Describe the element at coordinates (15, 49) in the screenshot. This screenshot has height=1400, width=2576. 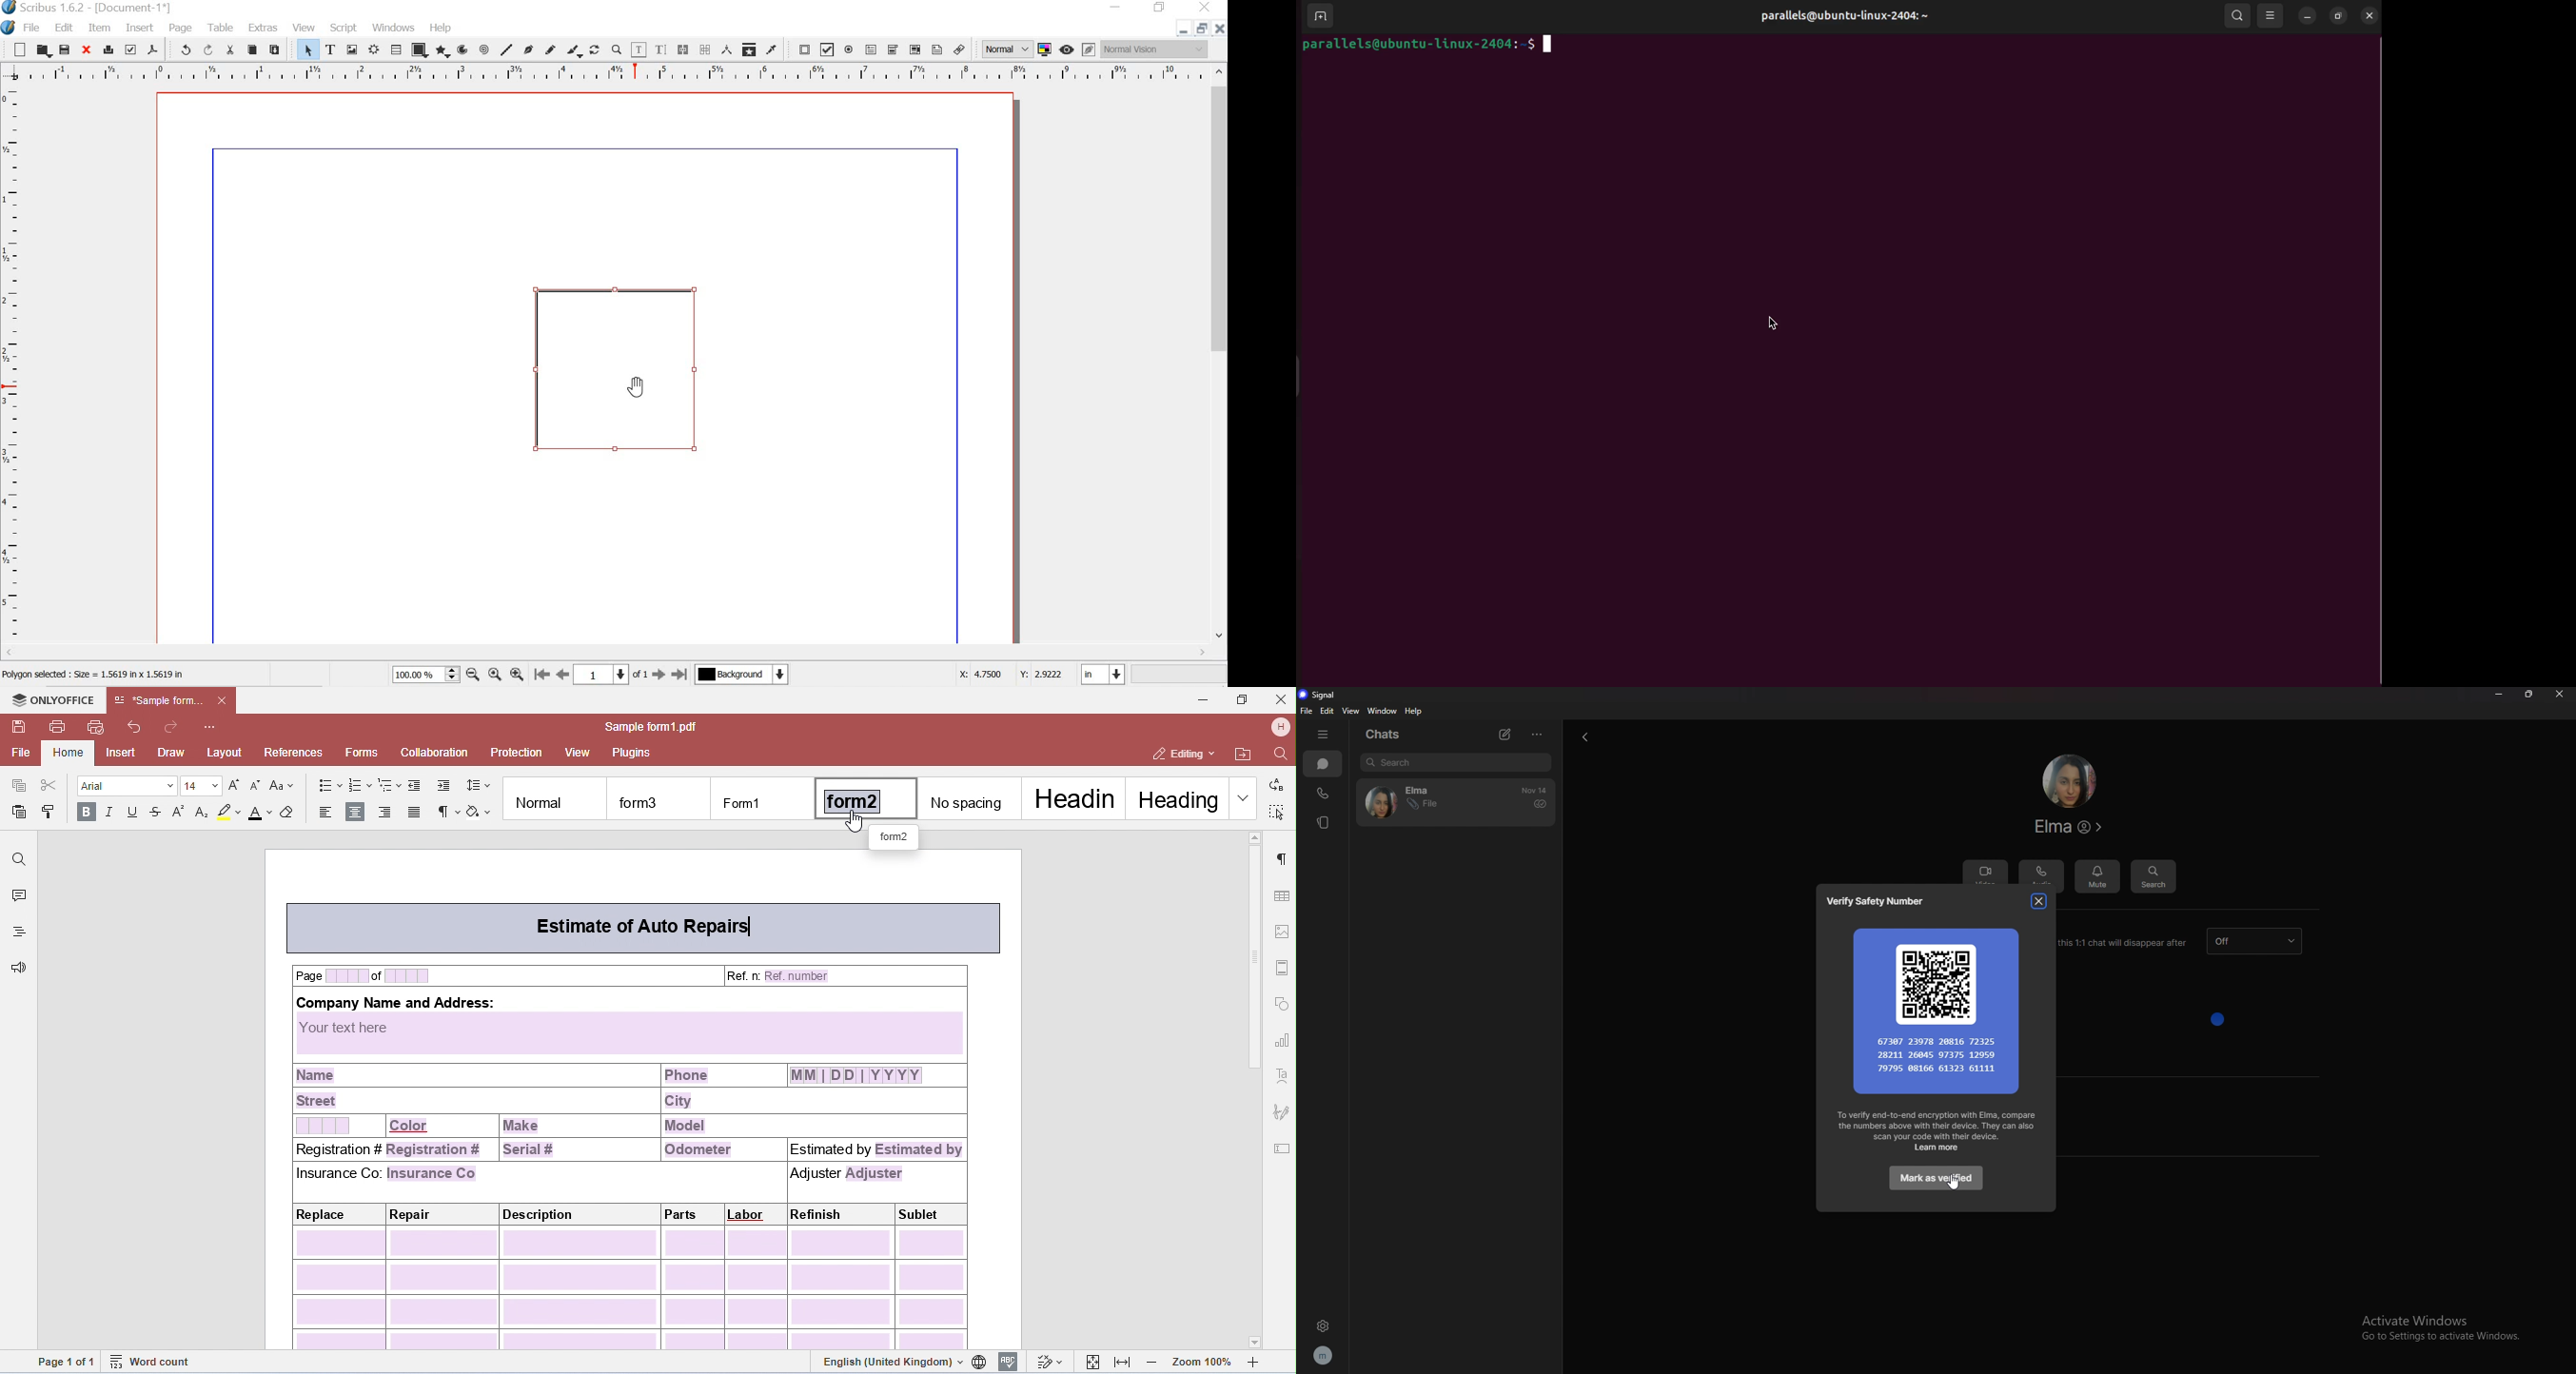
I see `new` at that location.